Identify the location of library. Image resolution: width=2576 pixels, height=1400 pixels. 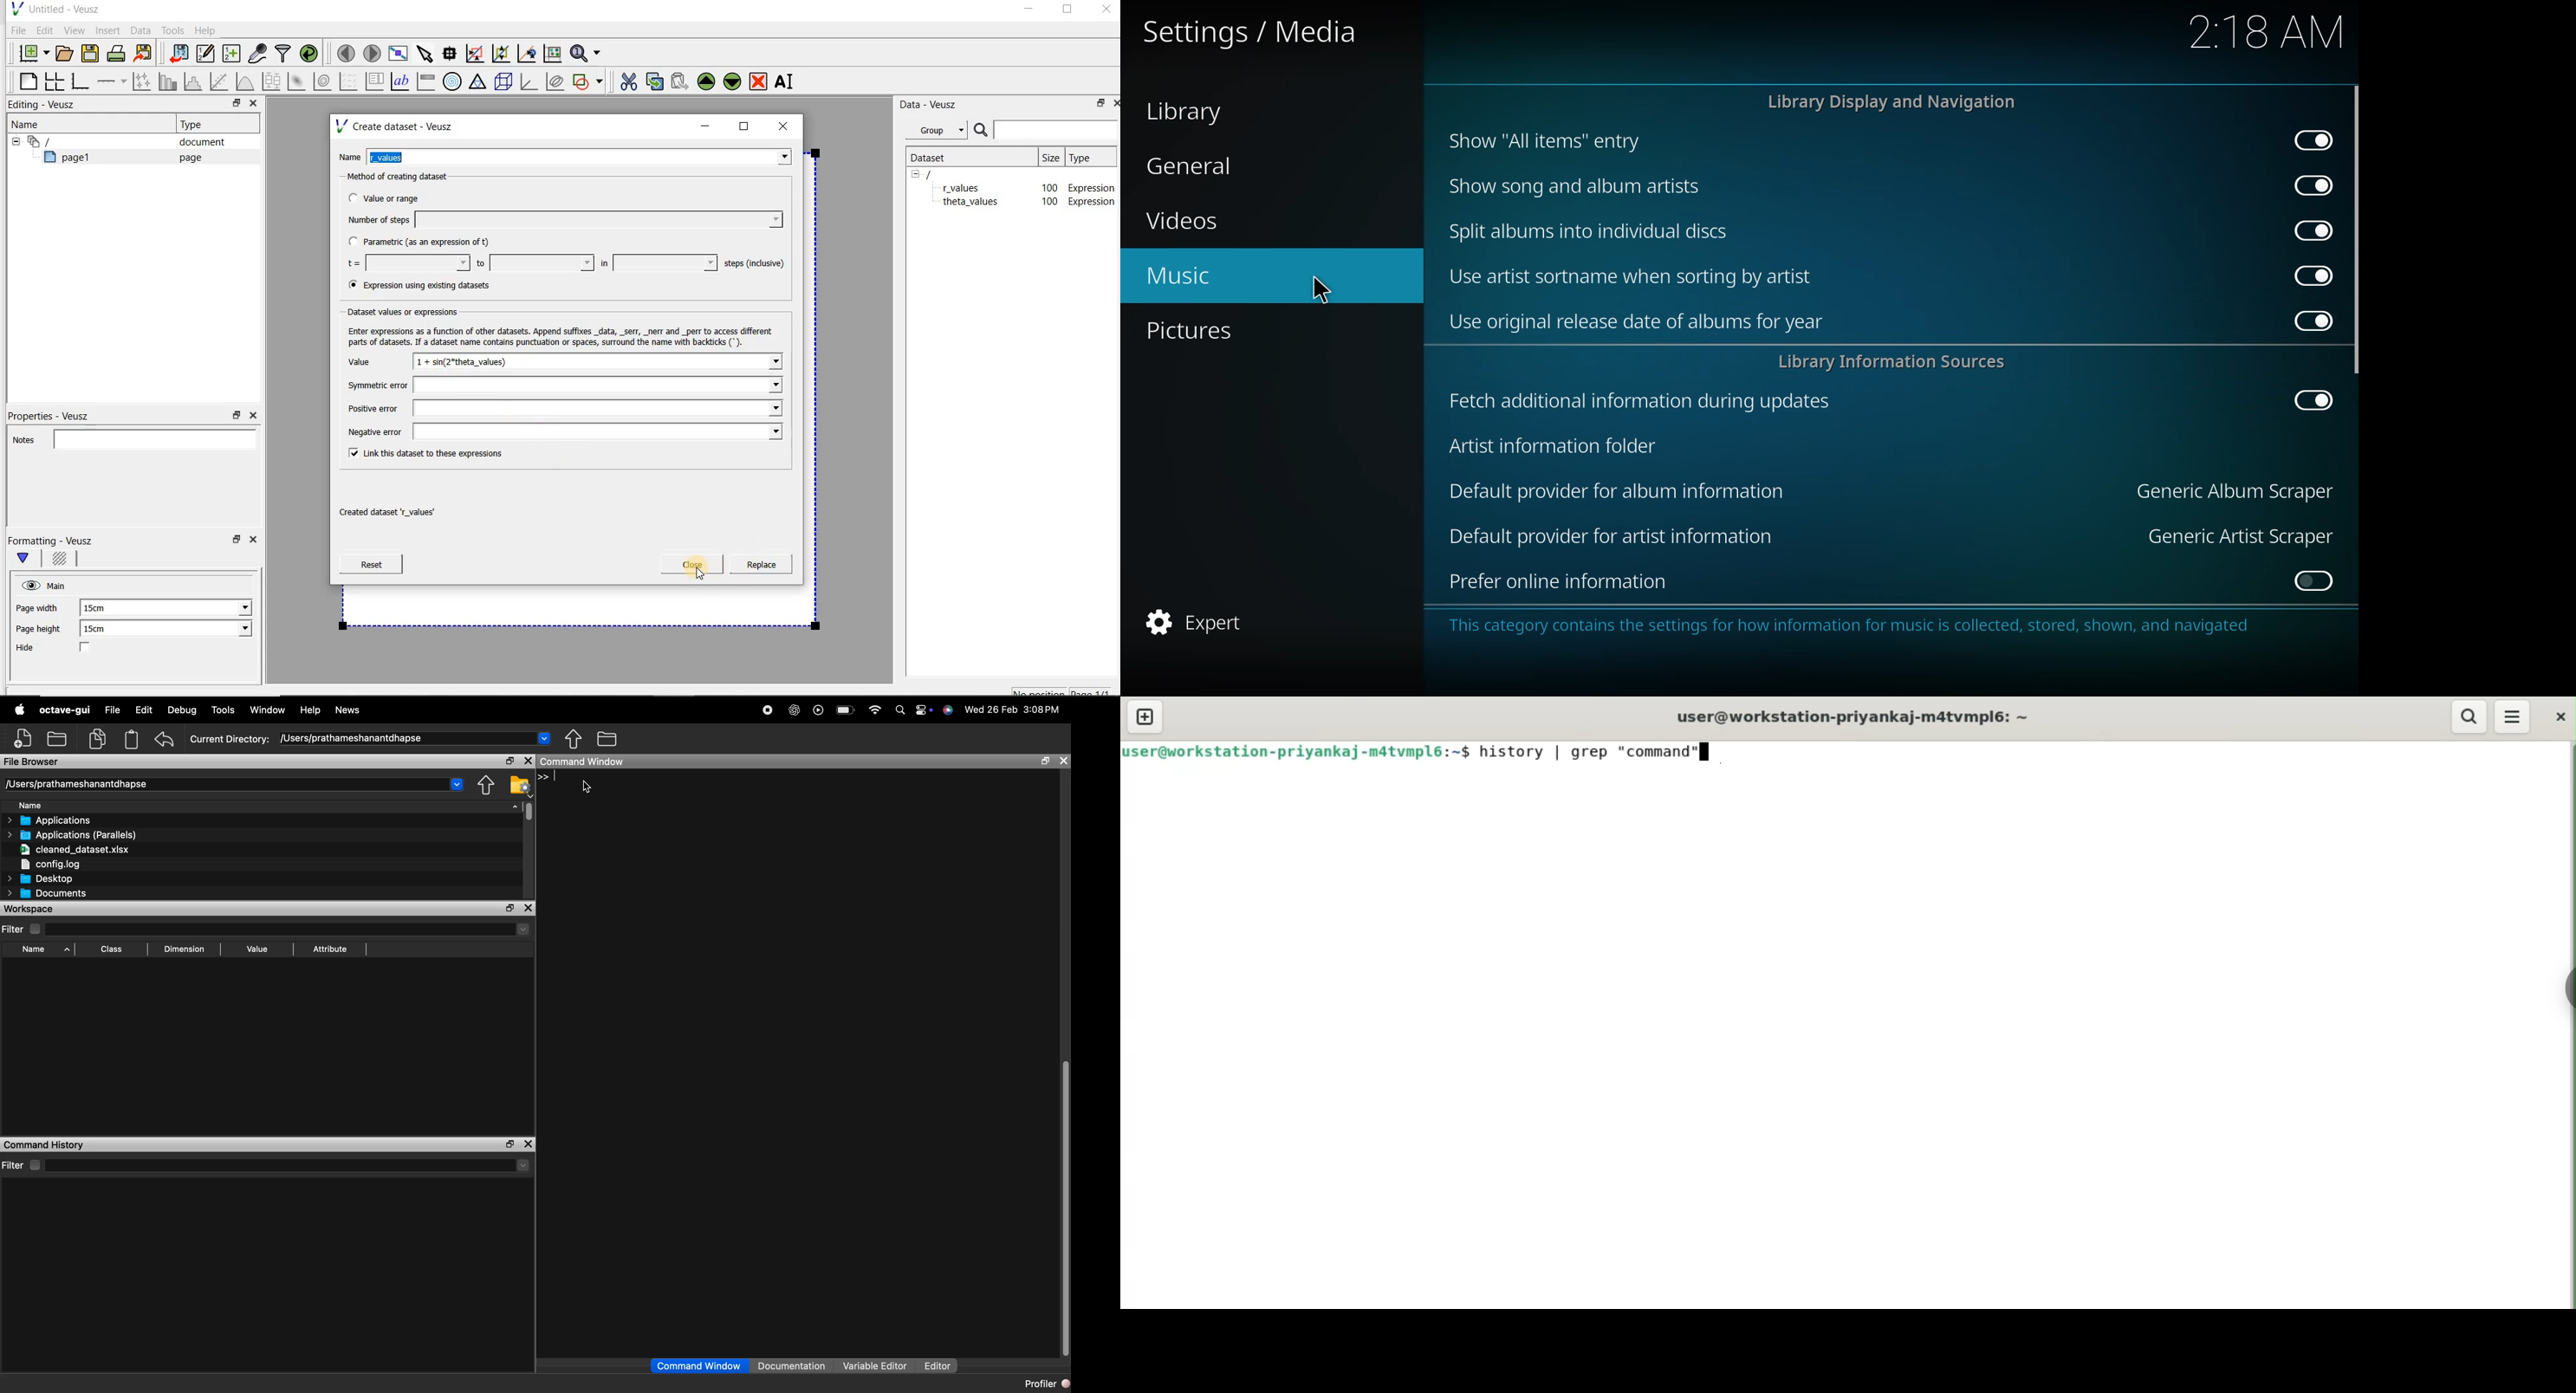
(1191, 112).